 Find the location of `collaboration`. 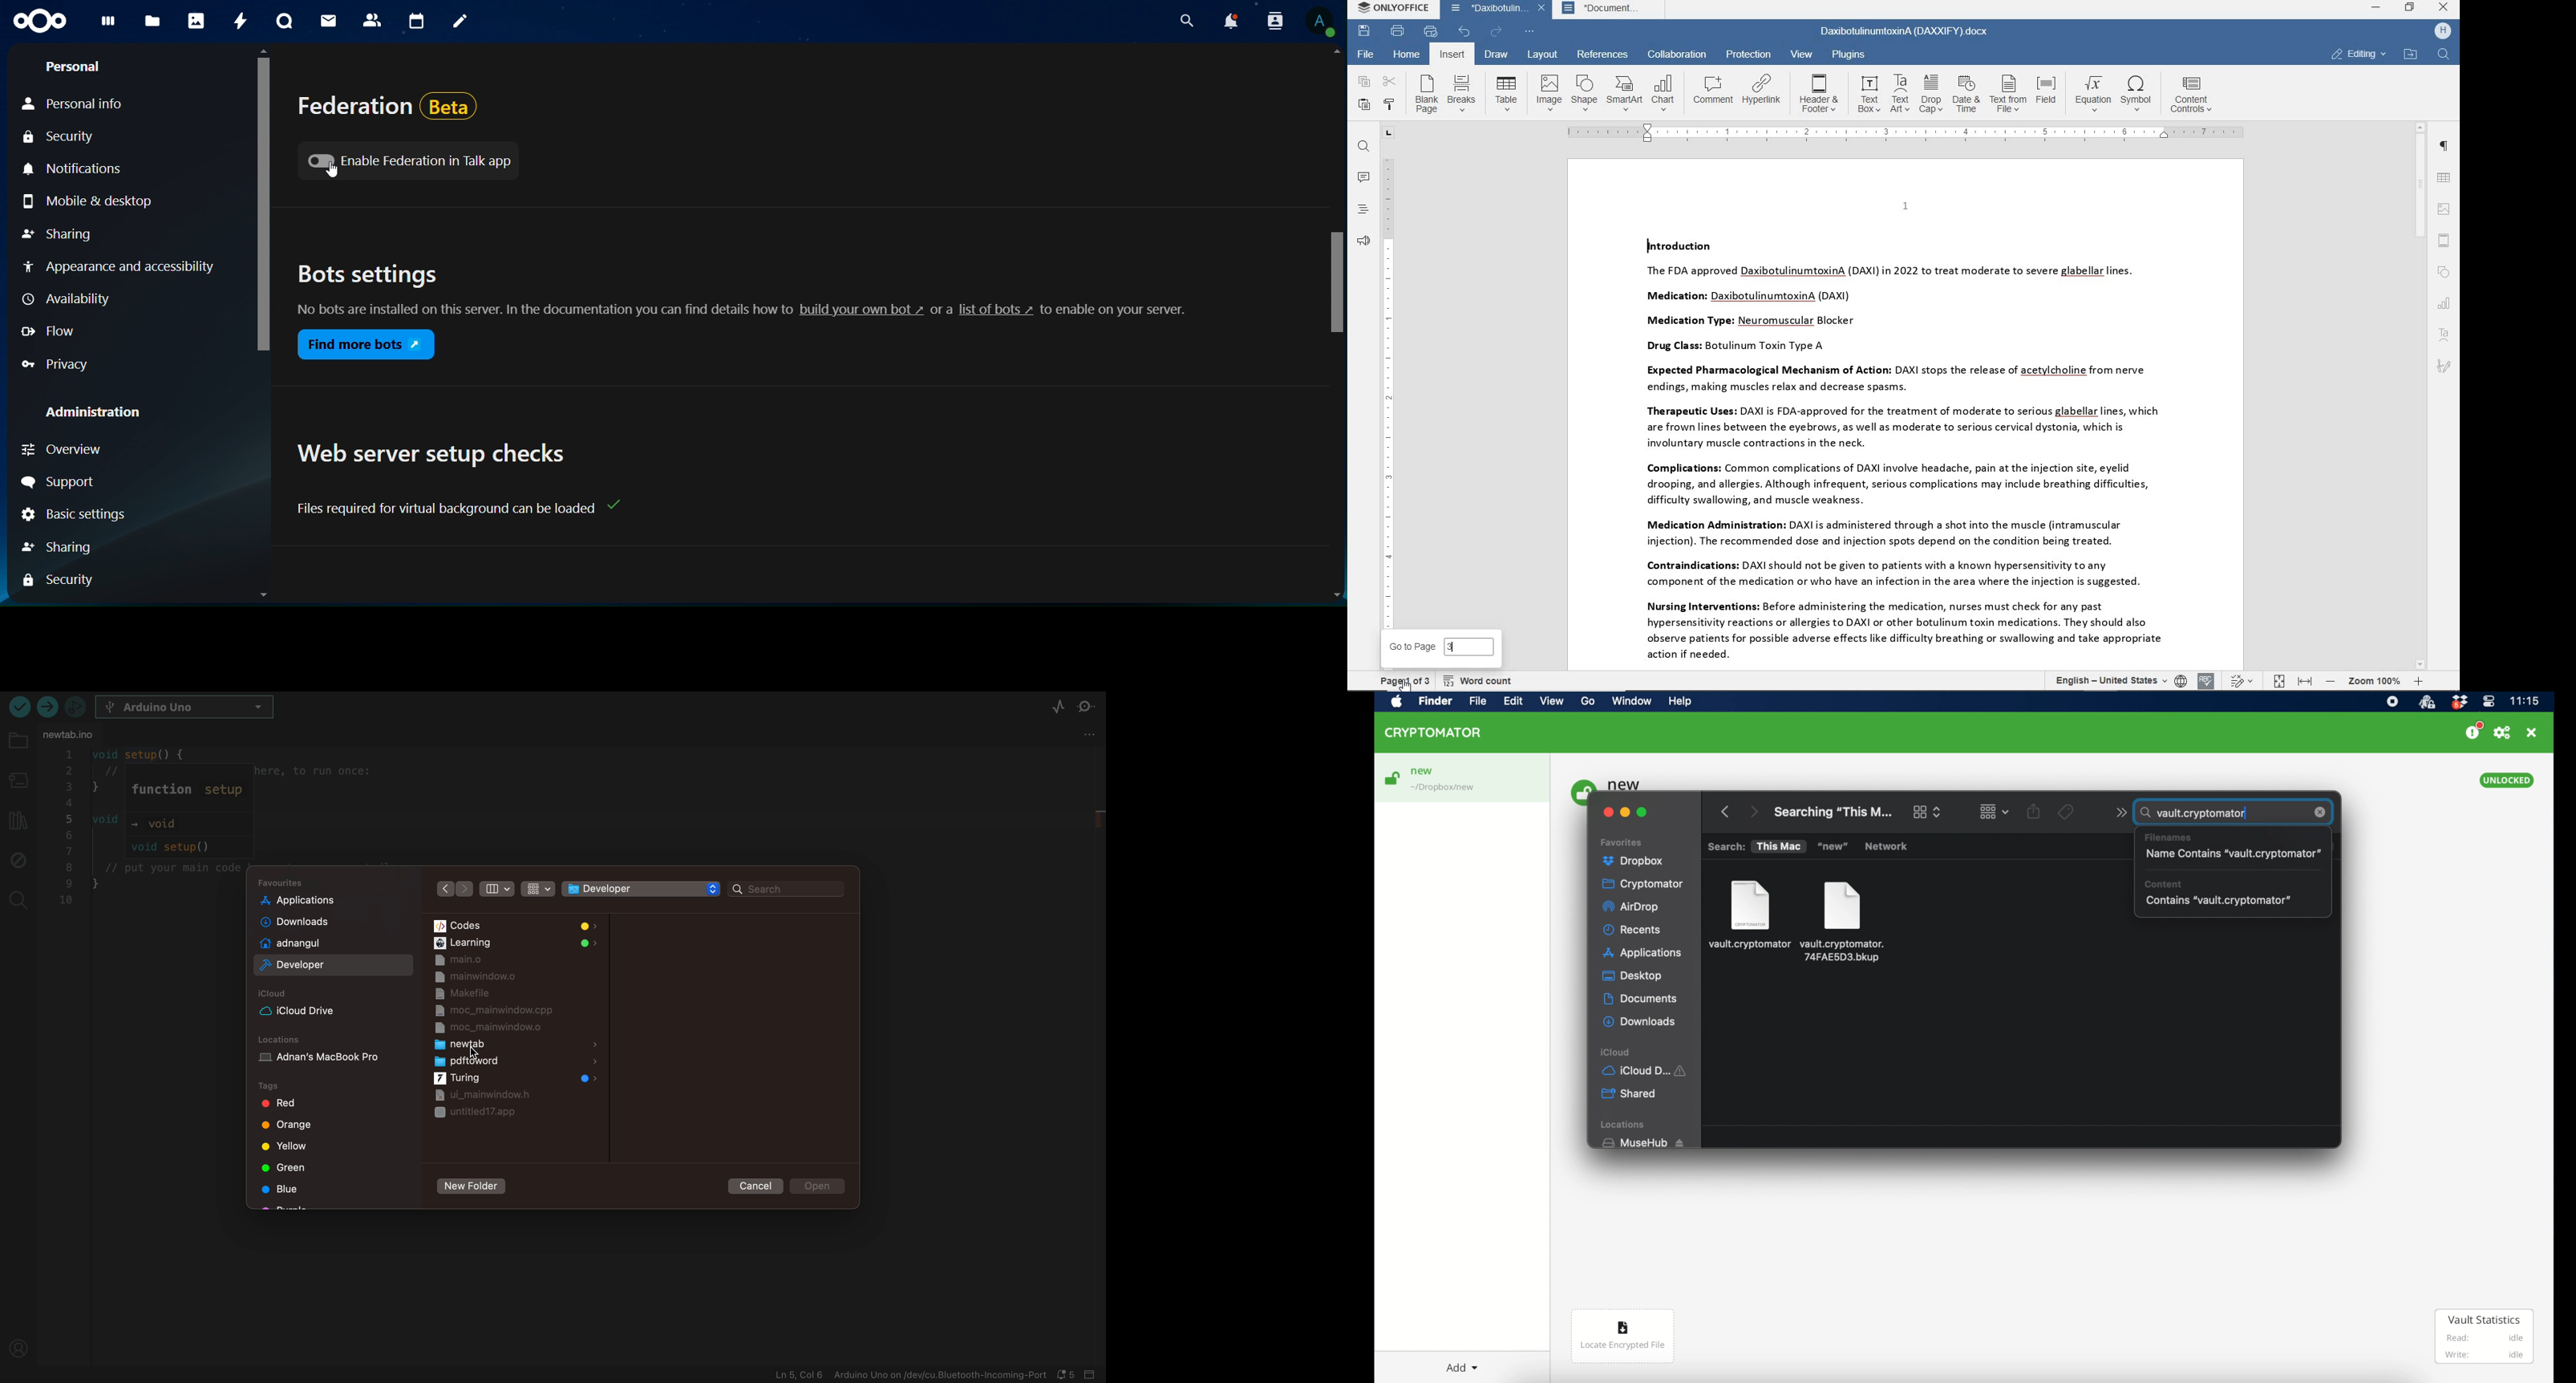

collaboration is located at coordinates (1678, 54).